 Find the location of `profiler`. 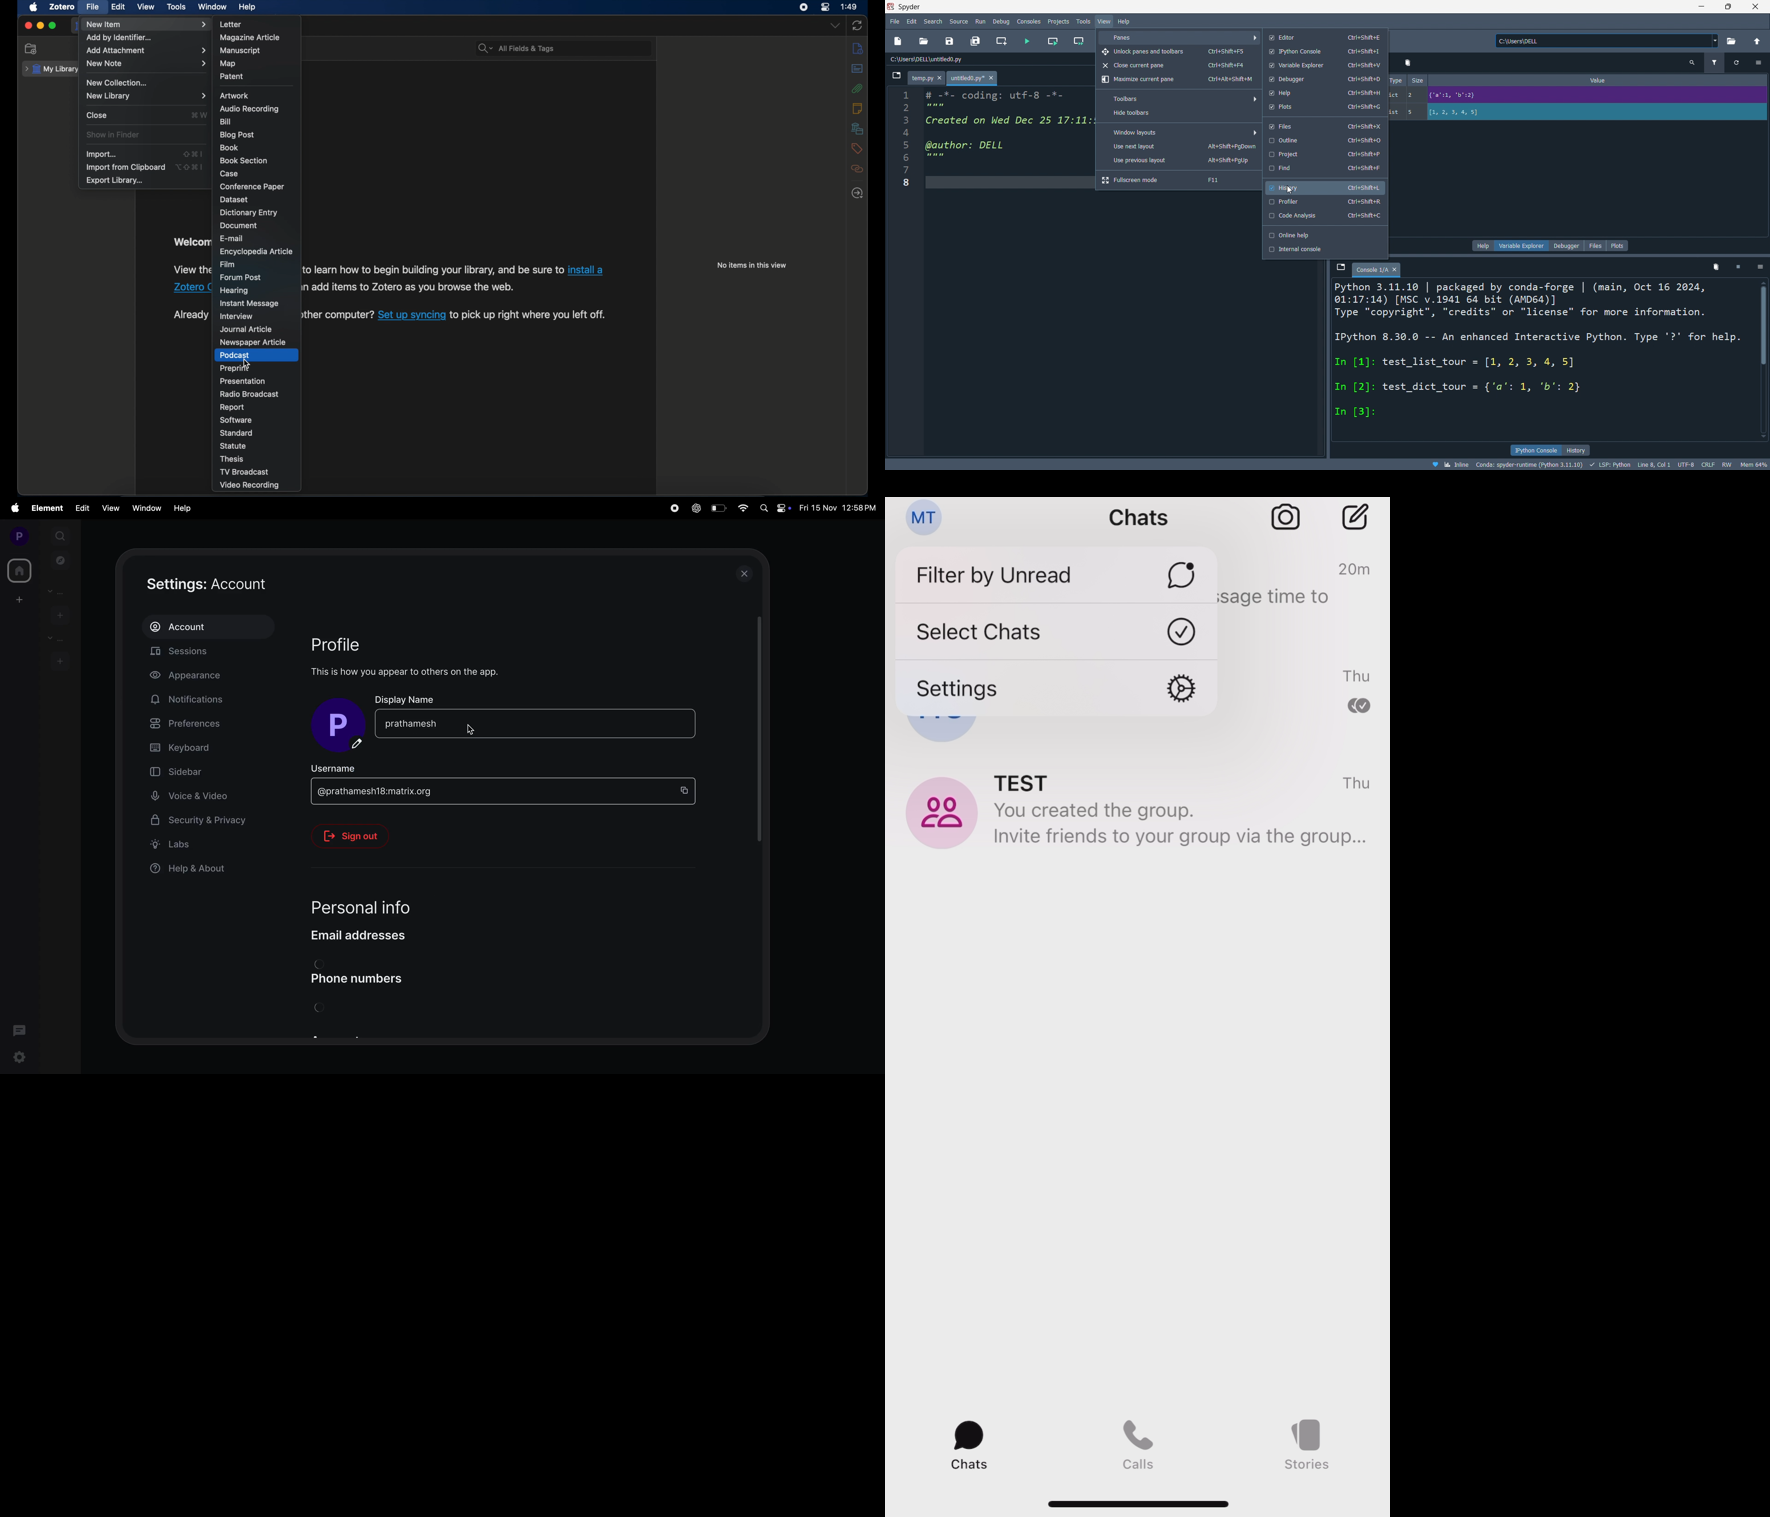

profiler is located at coordinates (1325, 202).